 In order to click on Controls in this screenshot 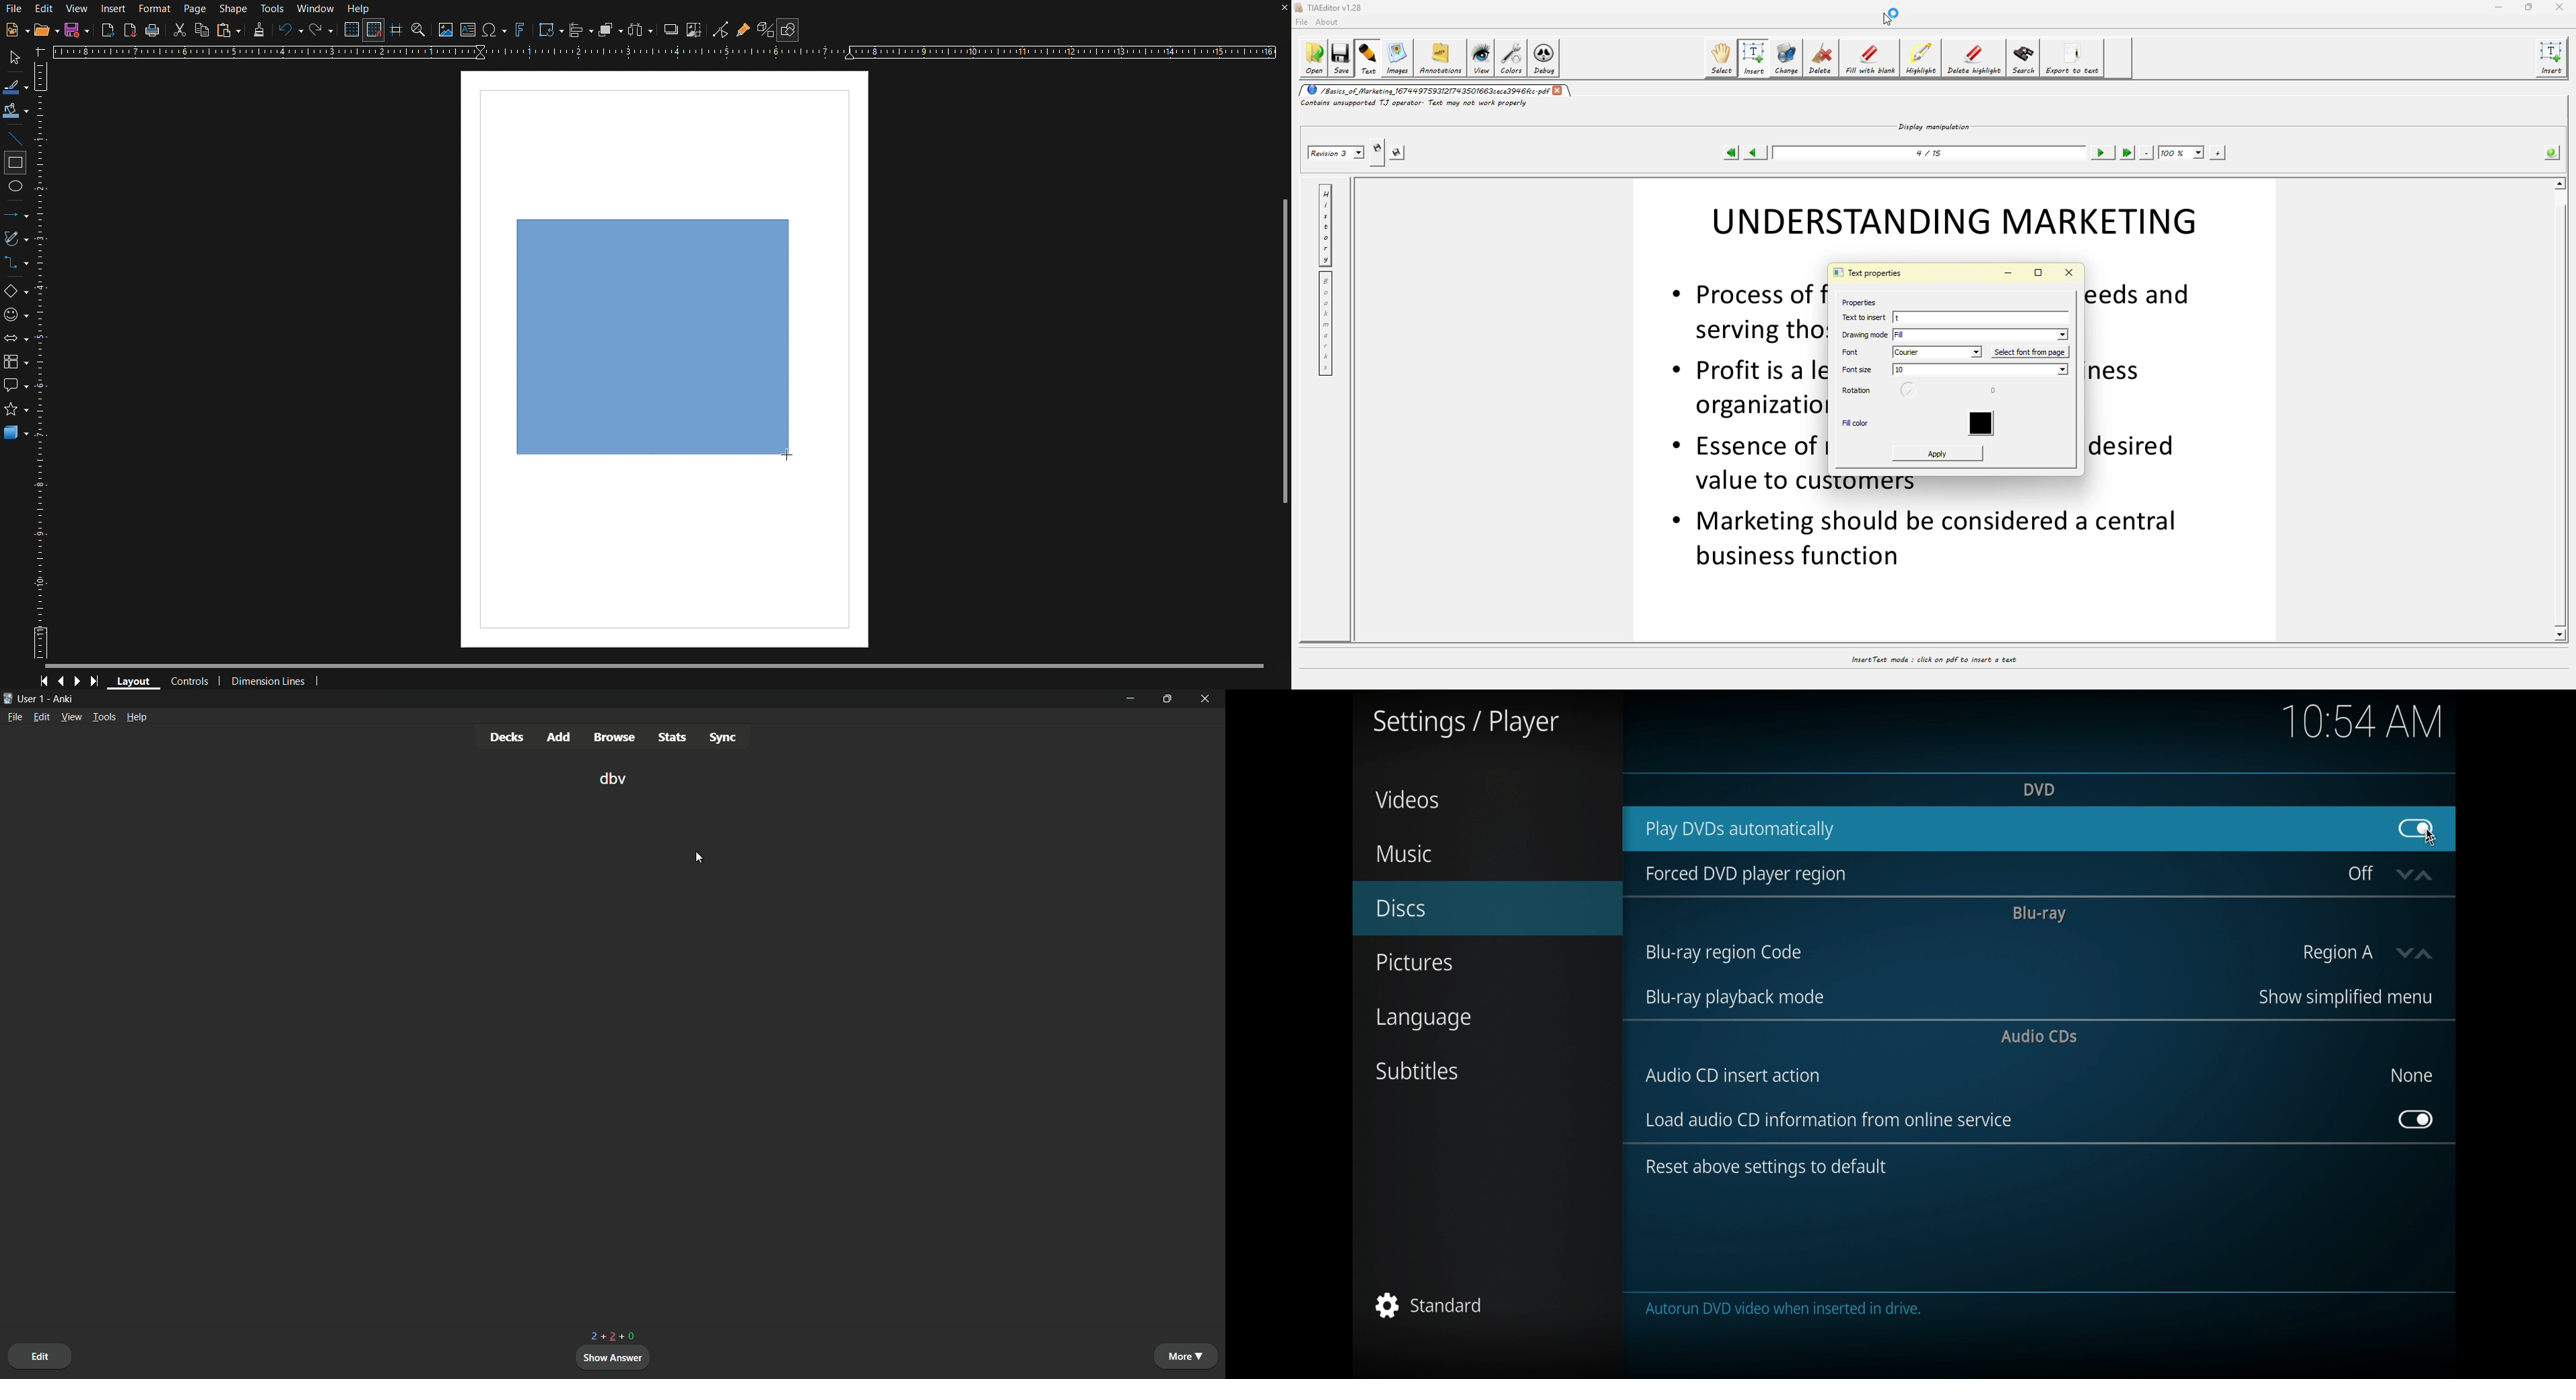, I will do `click(193, 681)`.